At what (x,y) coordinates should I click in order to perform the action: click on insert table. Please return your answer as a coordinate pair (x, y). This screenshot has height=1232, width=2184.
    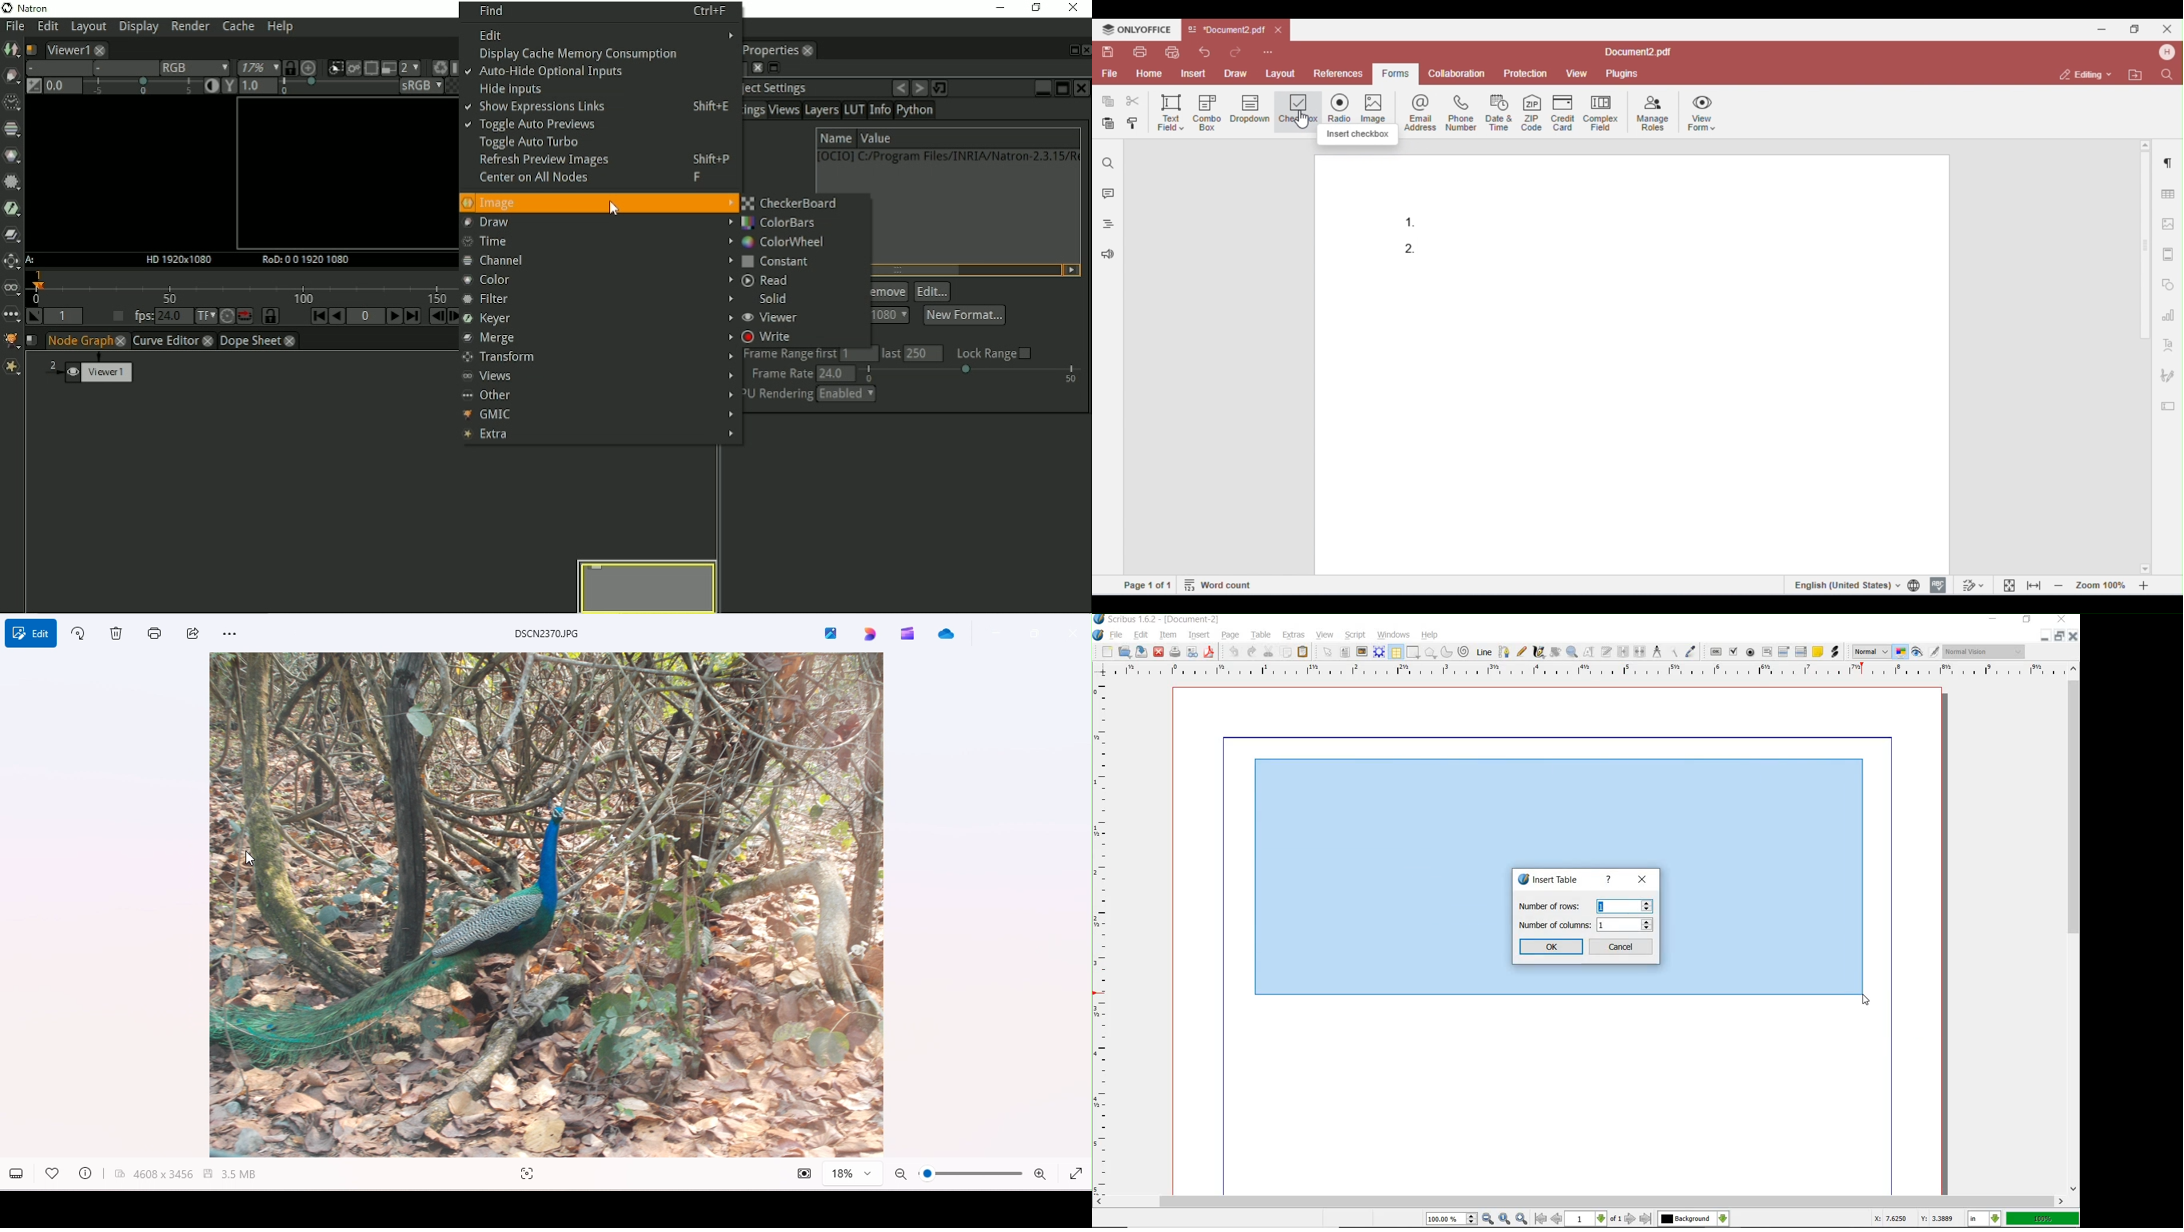
    Looking at the image, I should click on (1547, 879).